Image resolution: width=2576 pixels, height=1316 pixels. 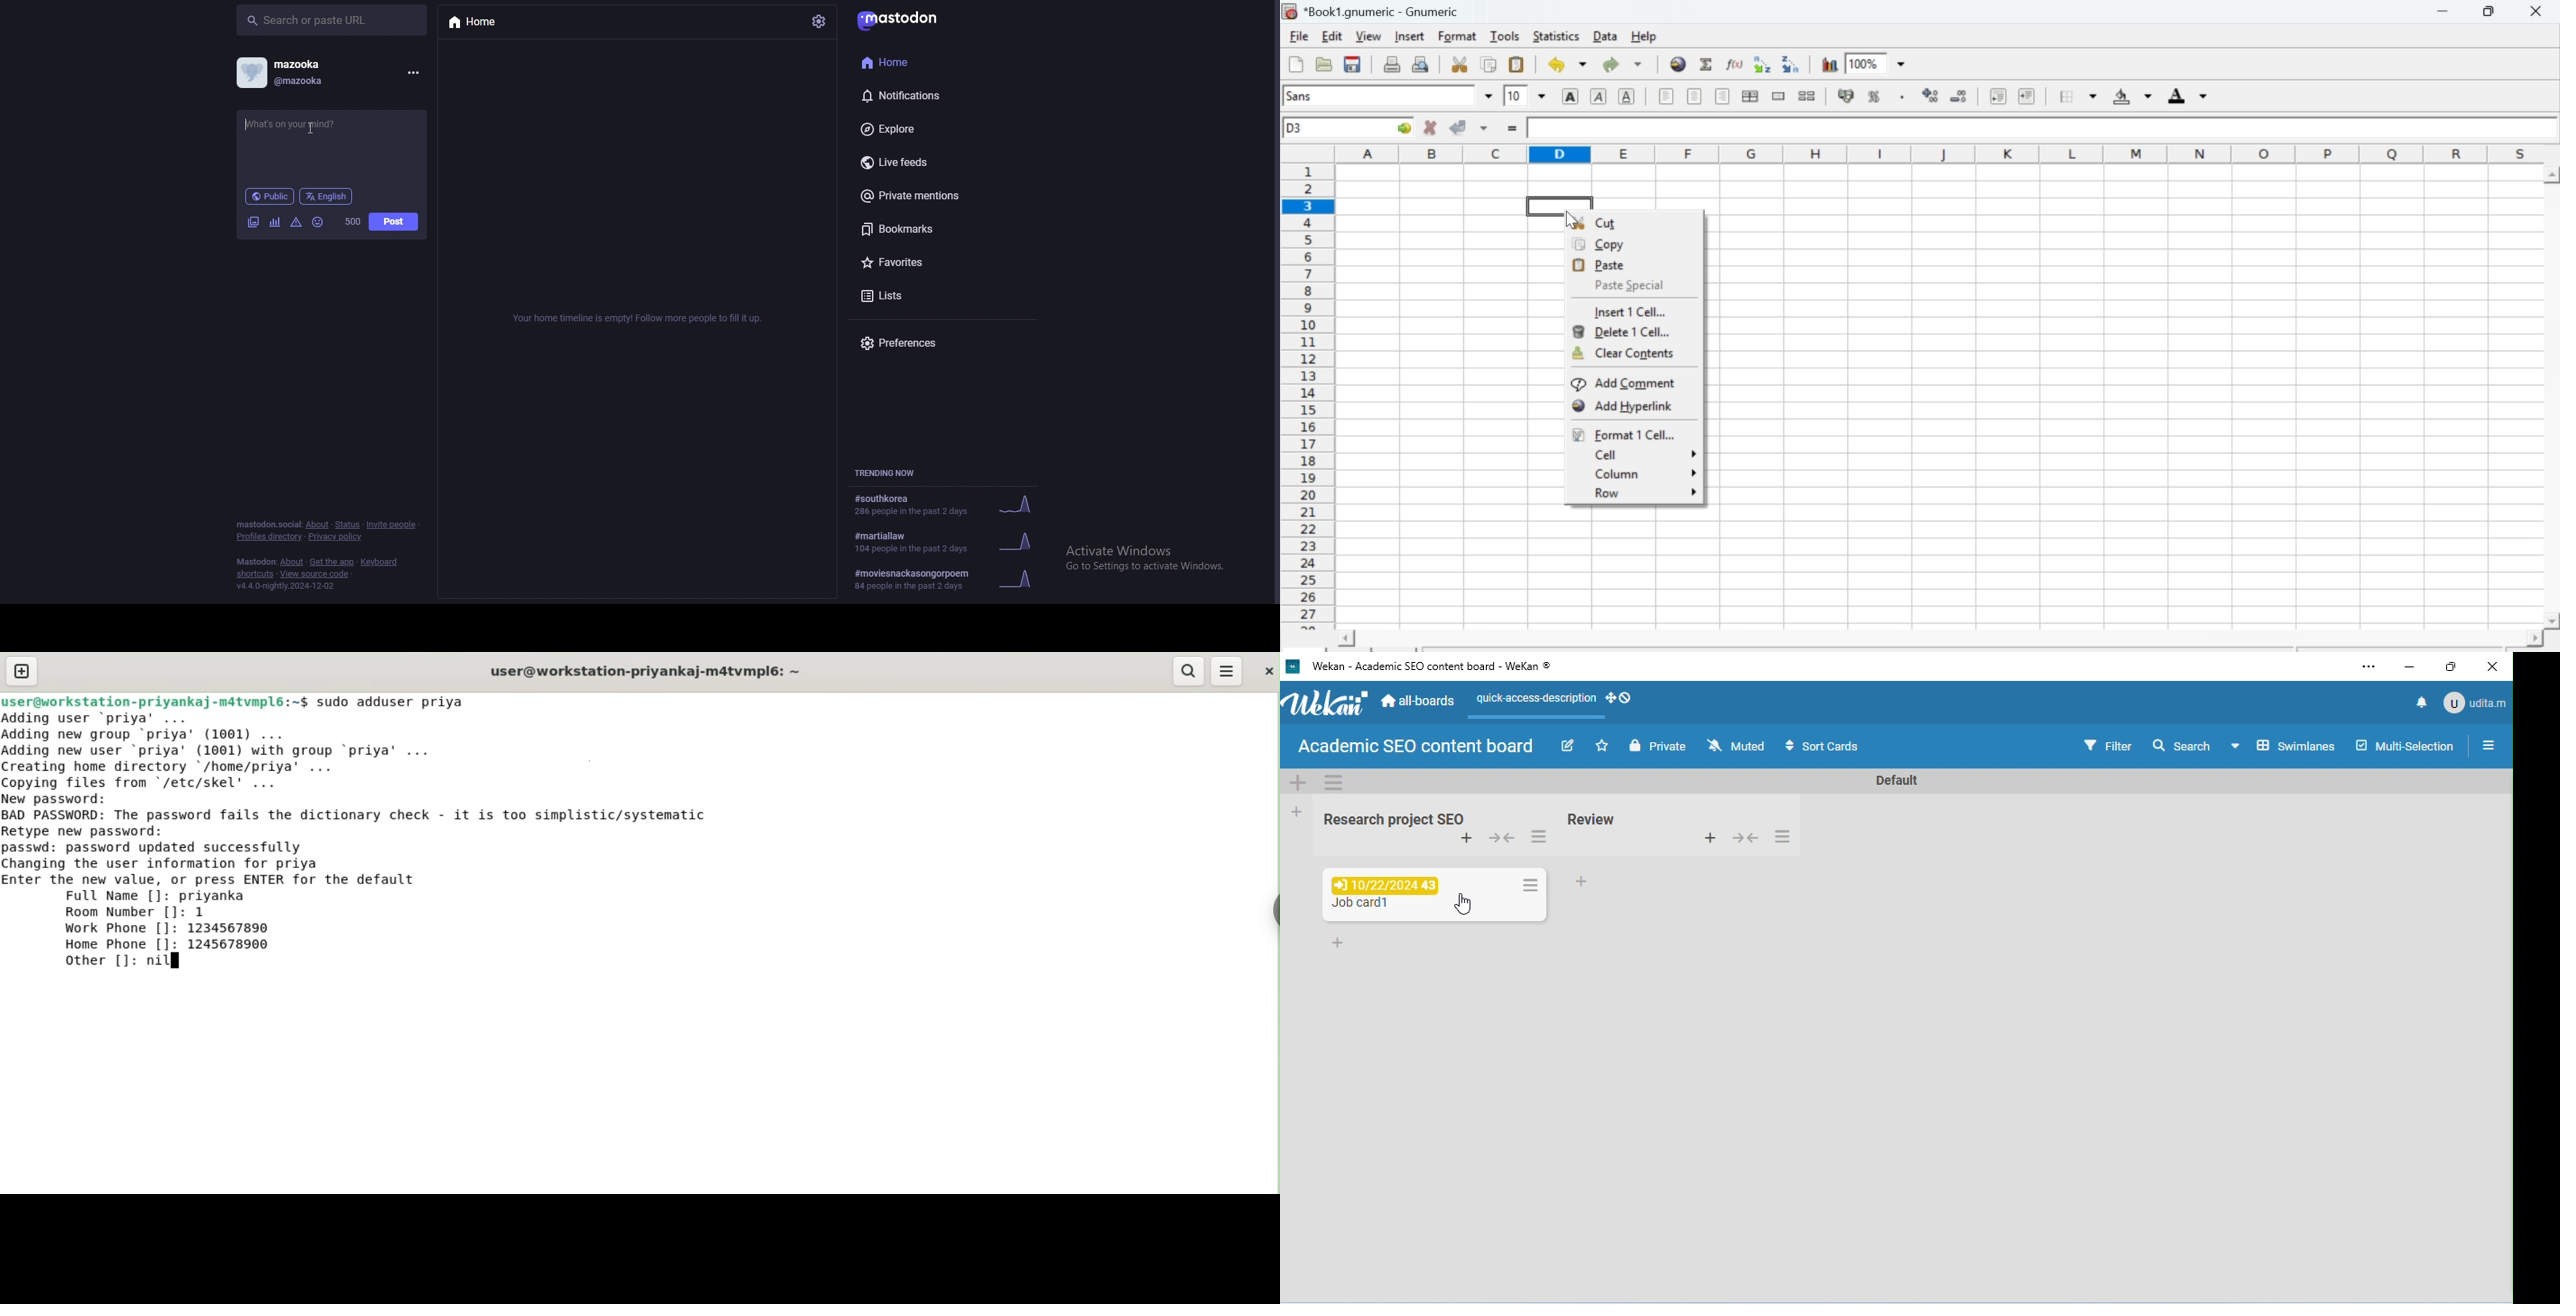 What do you see at coordinates (2488, 744) in the screenshot?
I see `open or close side bar` at bounding box center [2488, 744].